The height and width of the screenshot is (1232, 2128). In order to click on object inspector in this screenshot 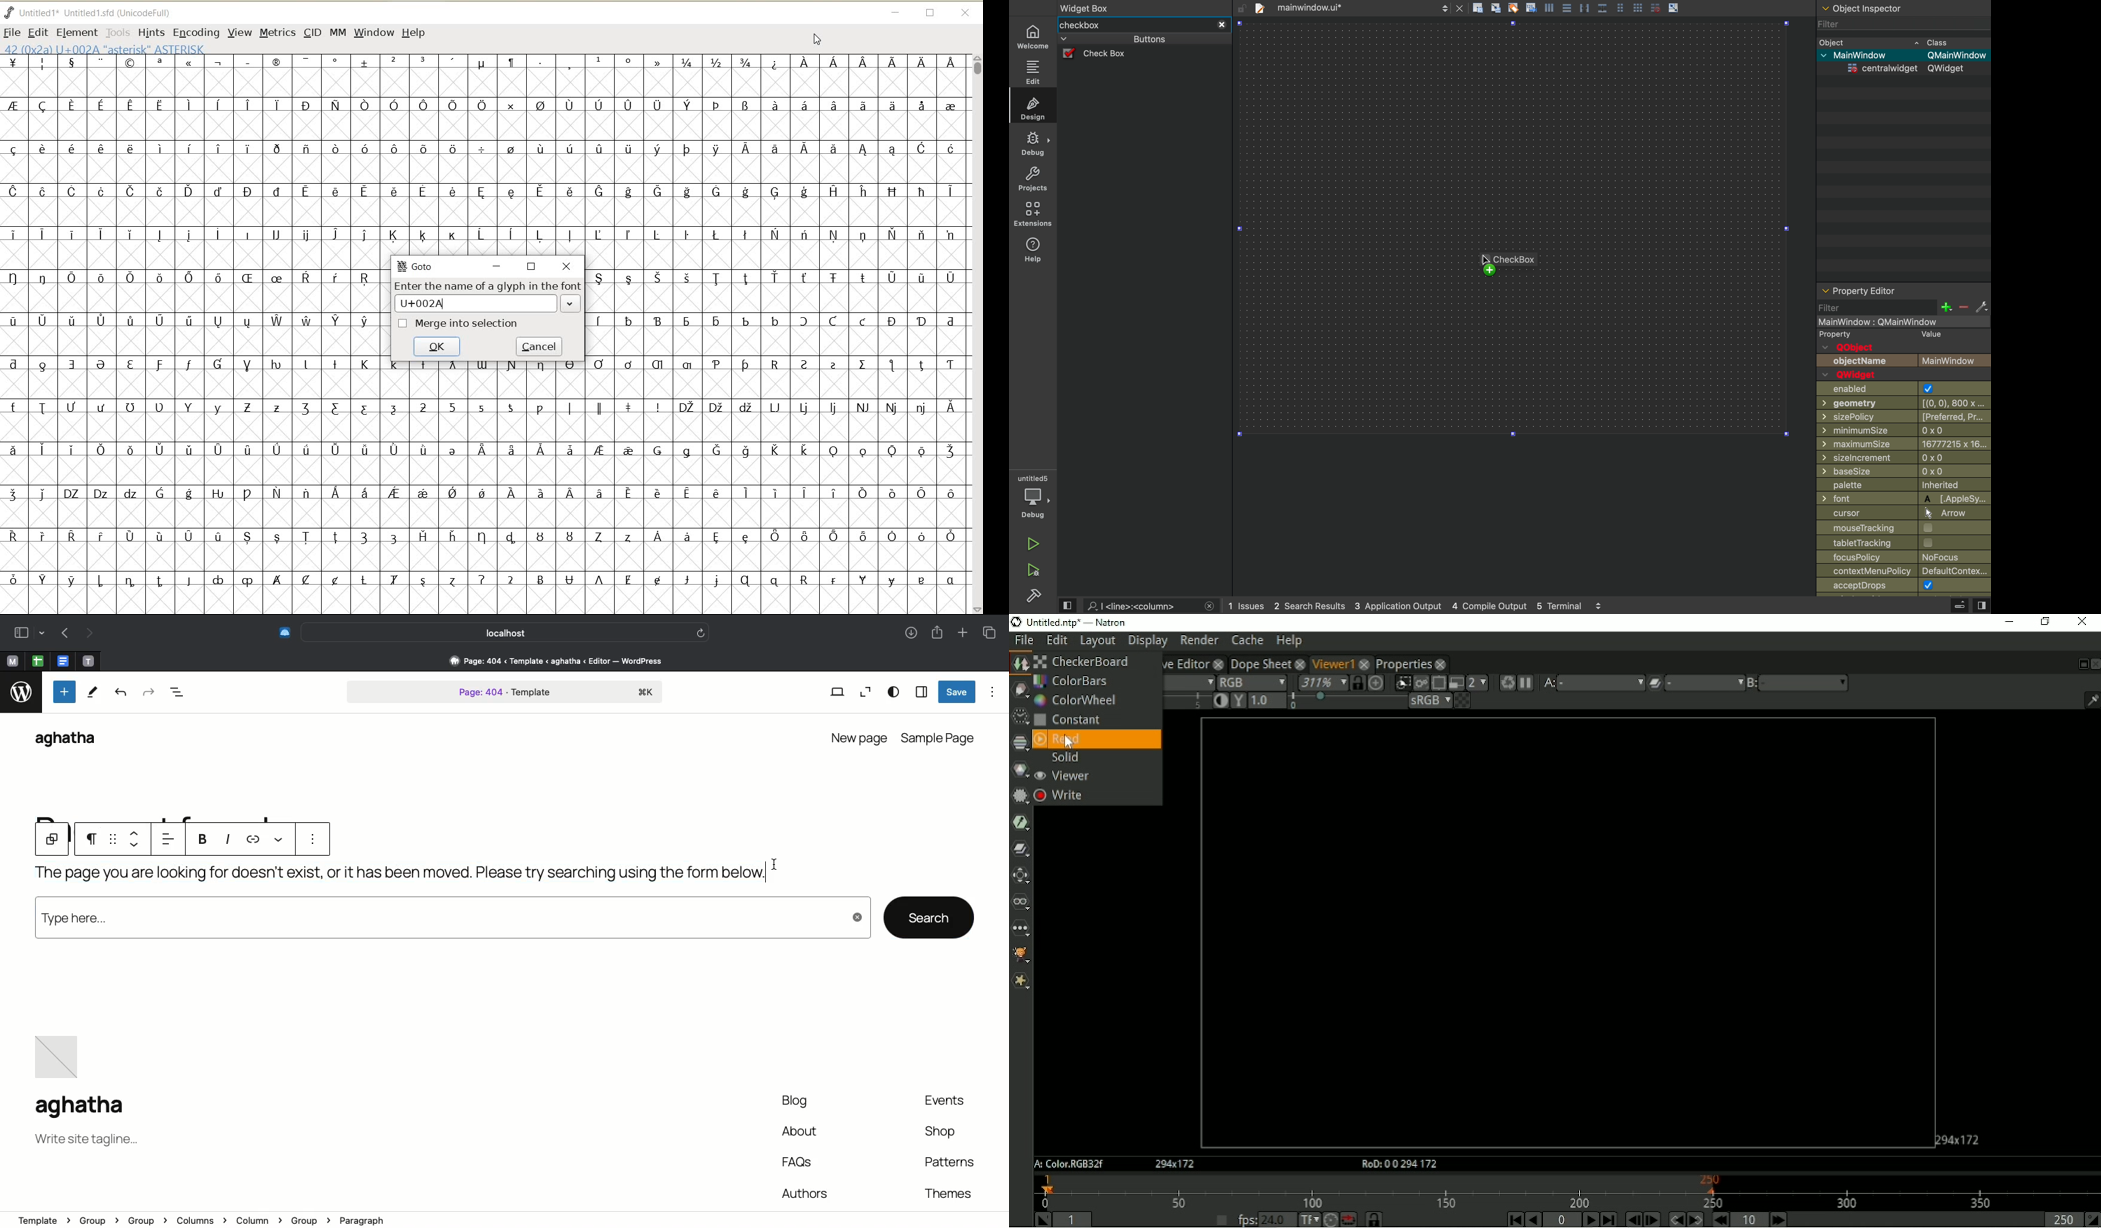, I will do `click(1903, 8)`.